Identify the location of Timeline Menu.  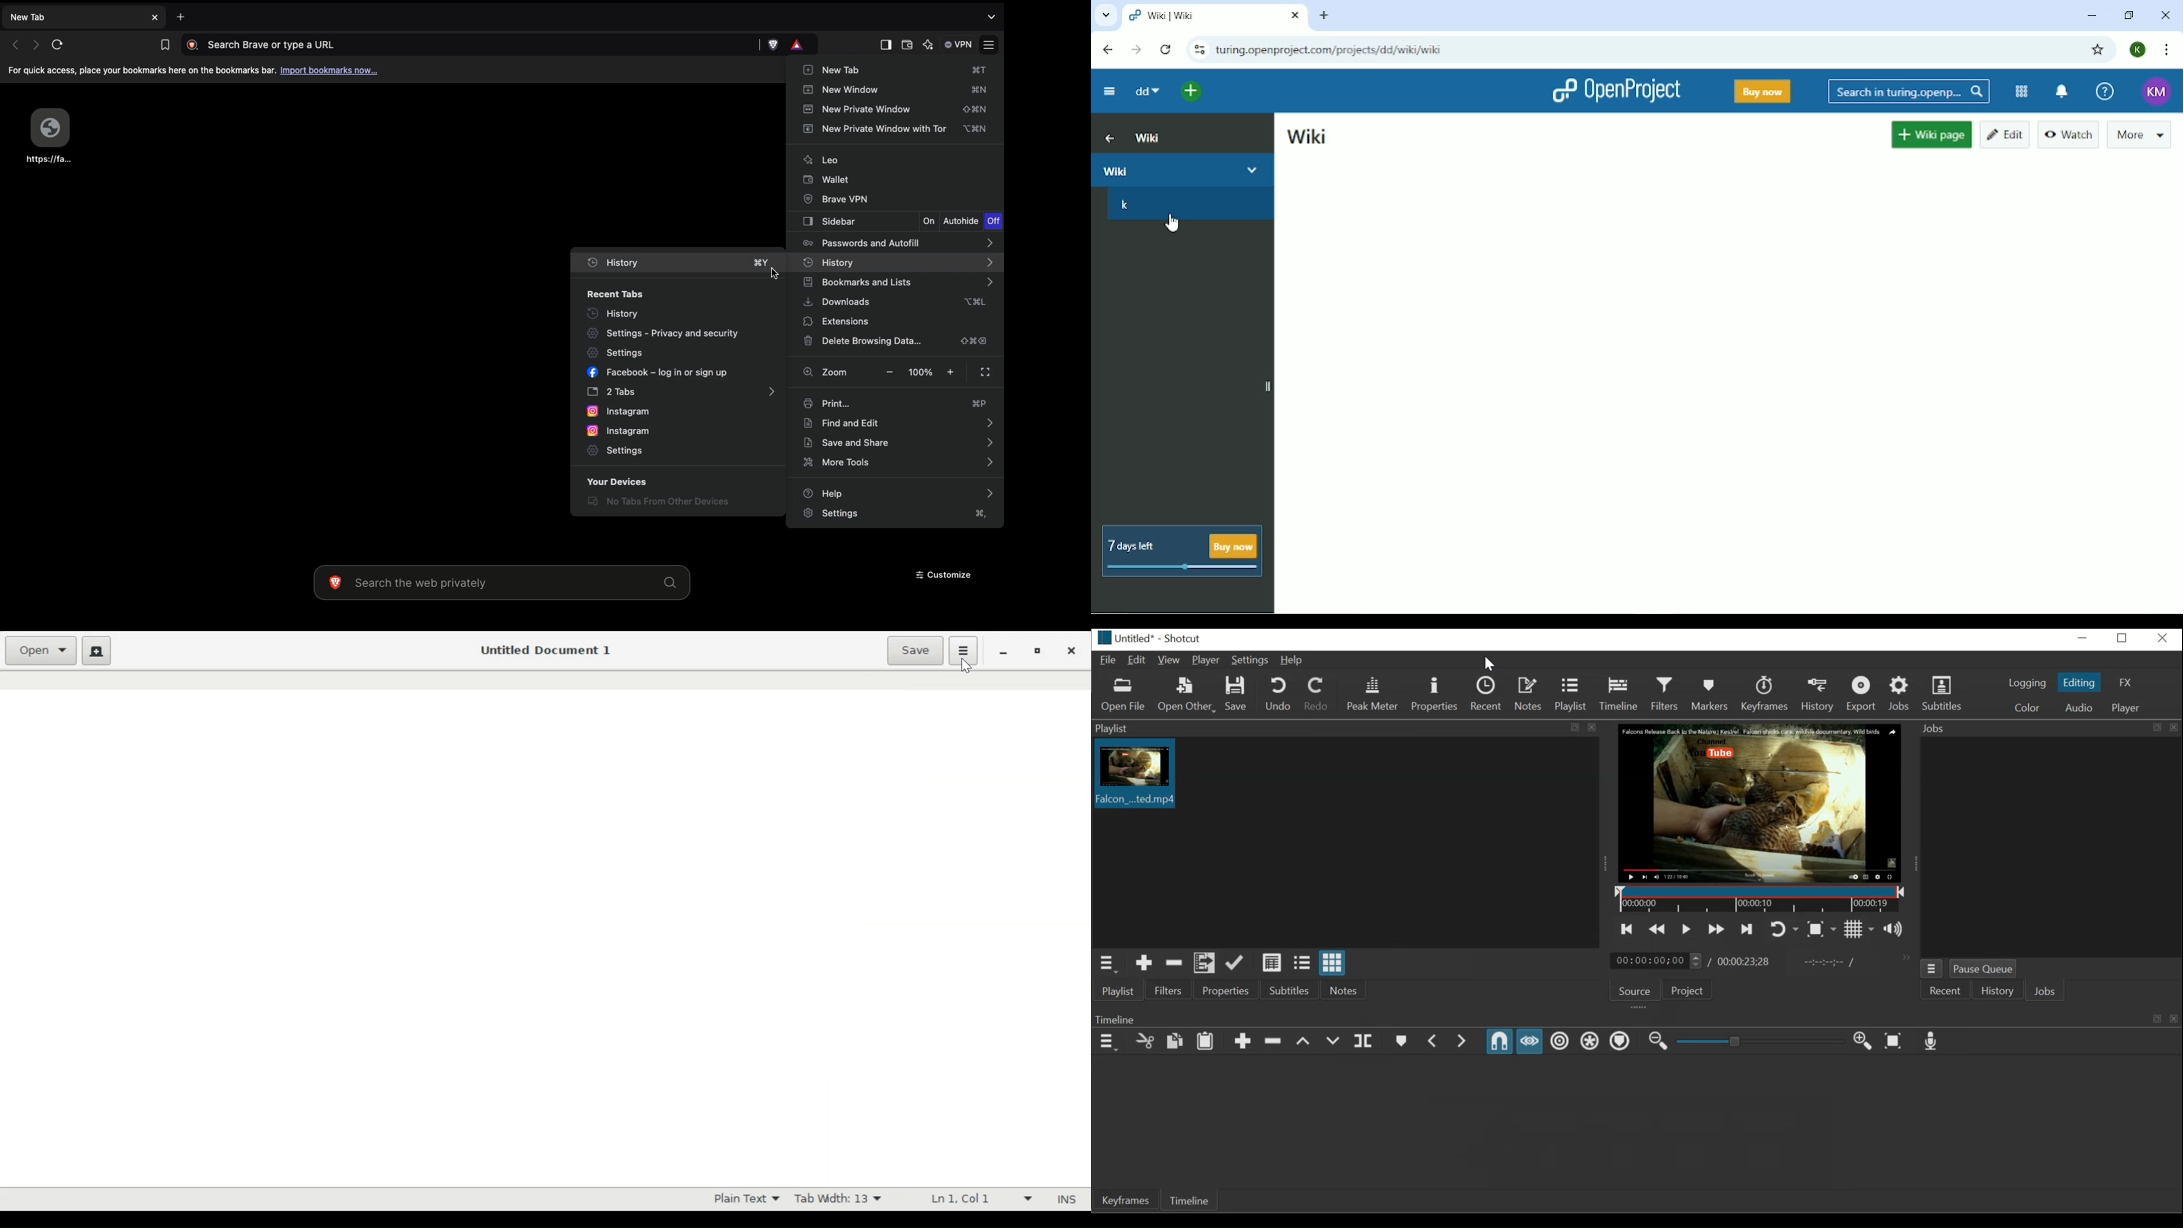
(1107, 1043).